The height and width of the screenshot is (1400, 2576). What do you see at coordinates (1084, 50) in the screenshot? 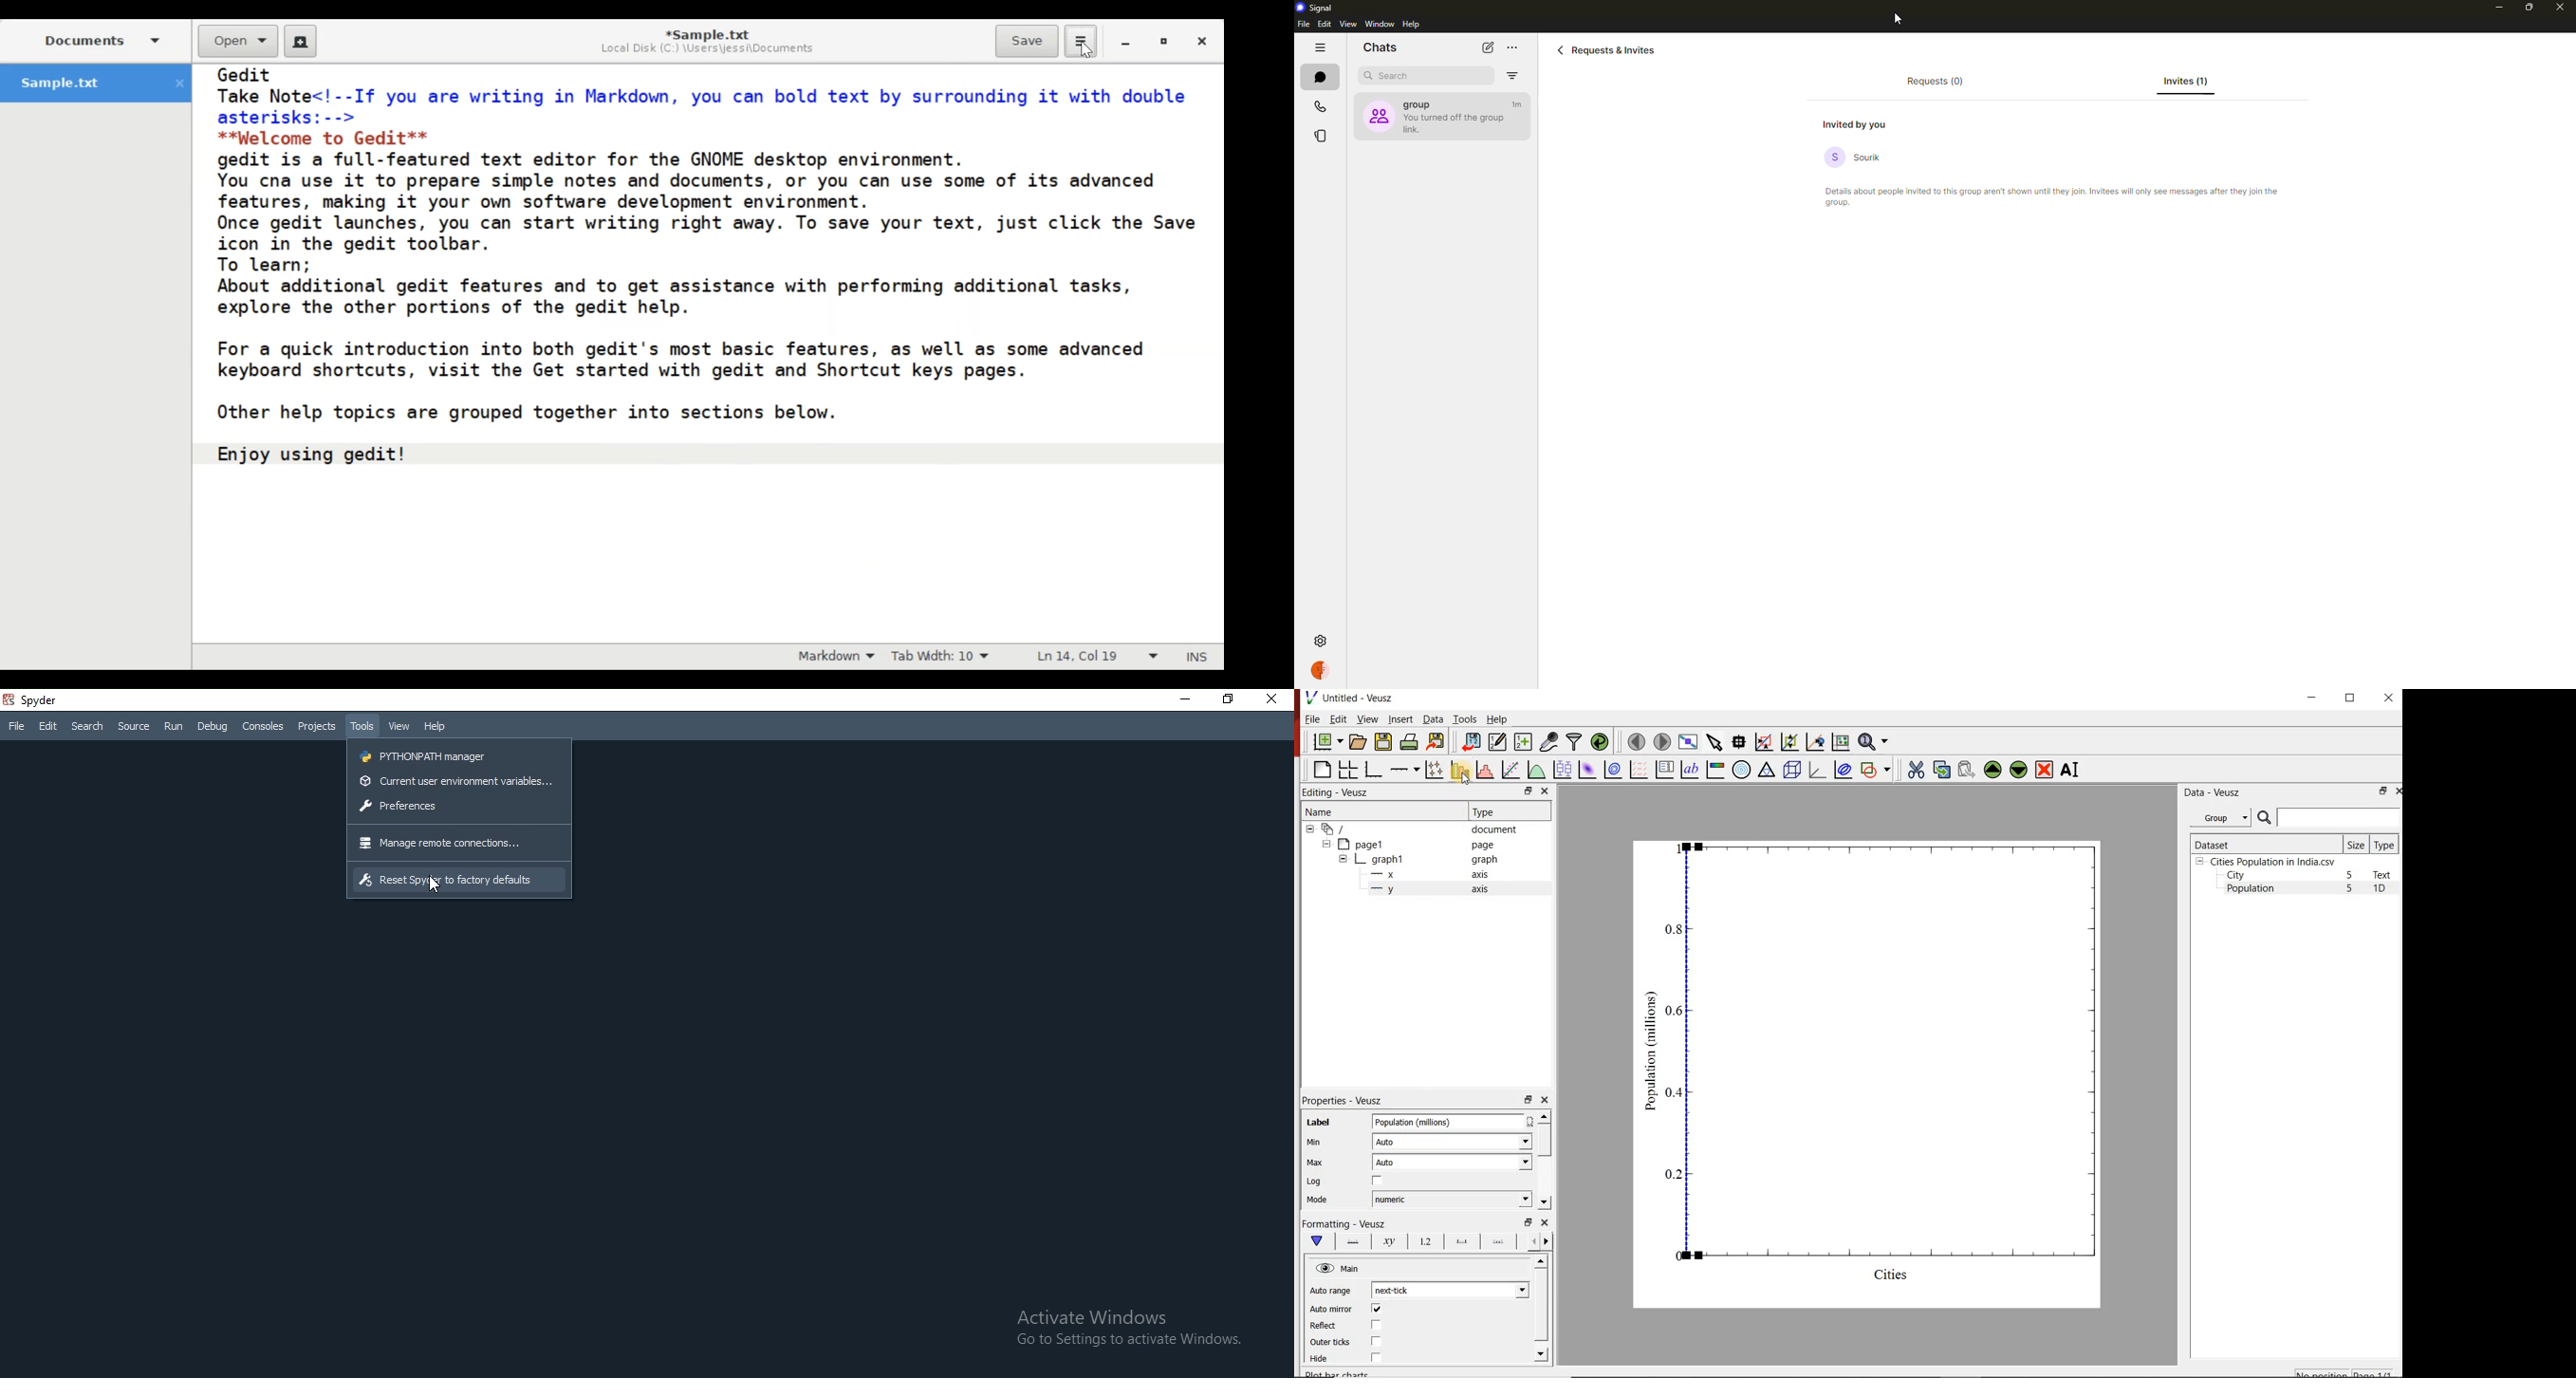
I see `Cursor` at bounding box center [1084, 50].